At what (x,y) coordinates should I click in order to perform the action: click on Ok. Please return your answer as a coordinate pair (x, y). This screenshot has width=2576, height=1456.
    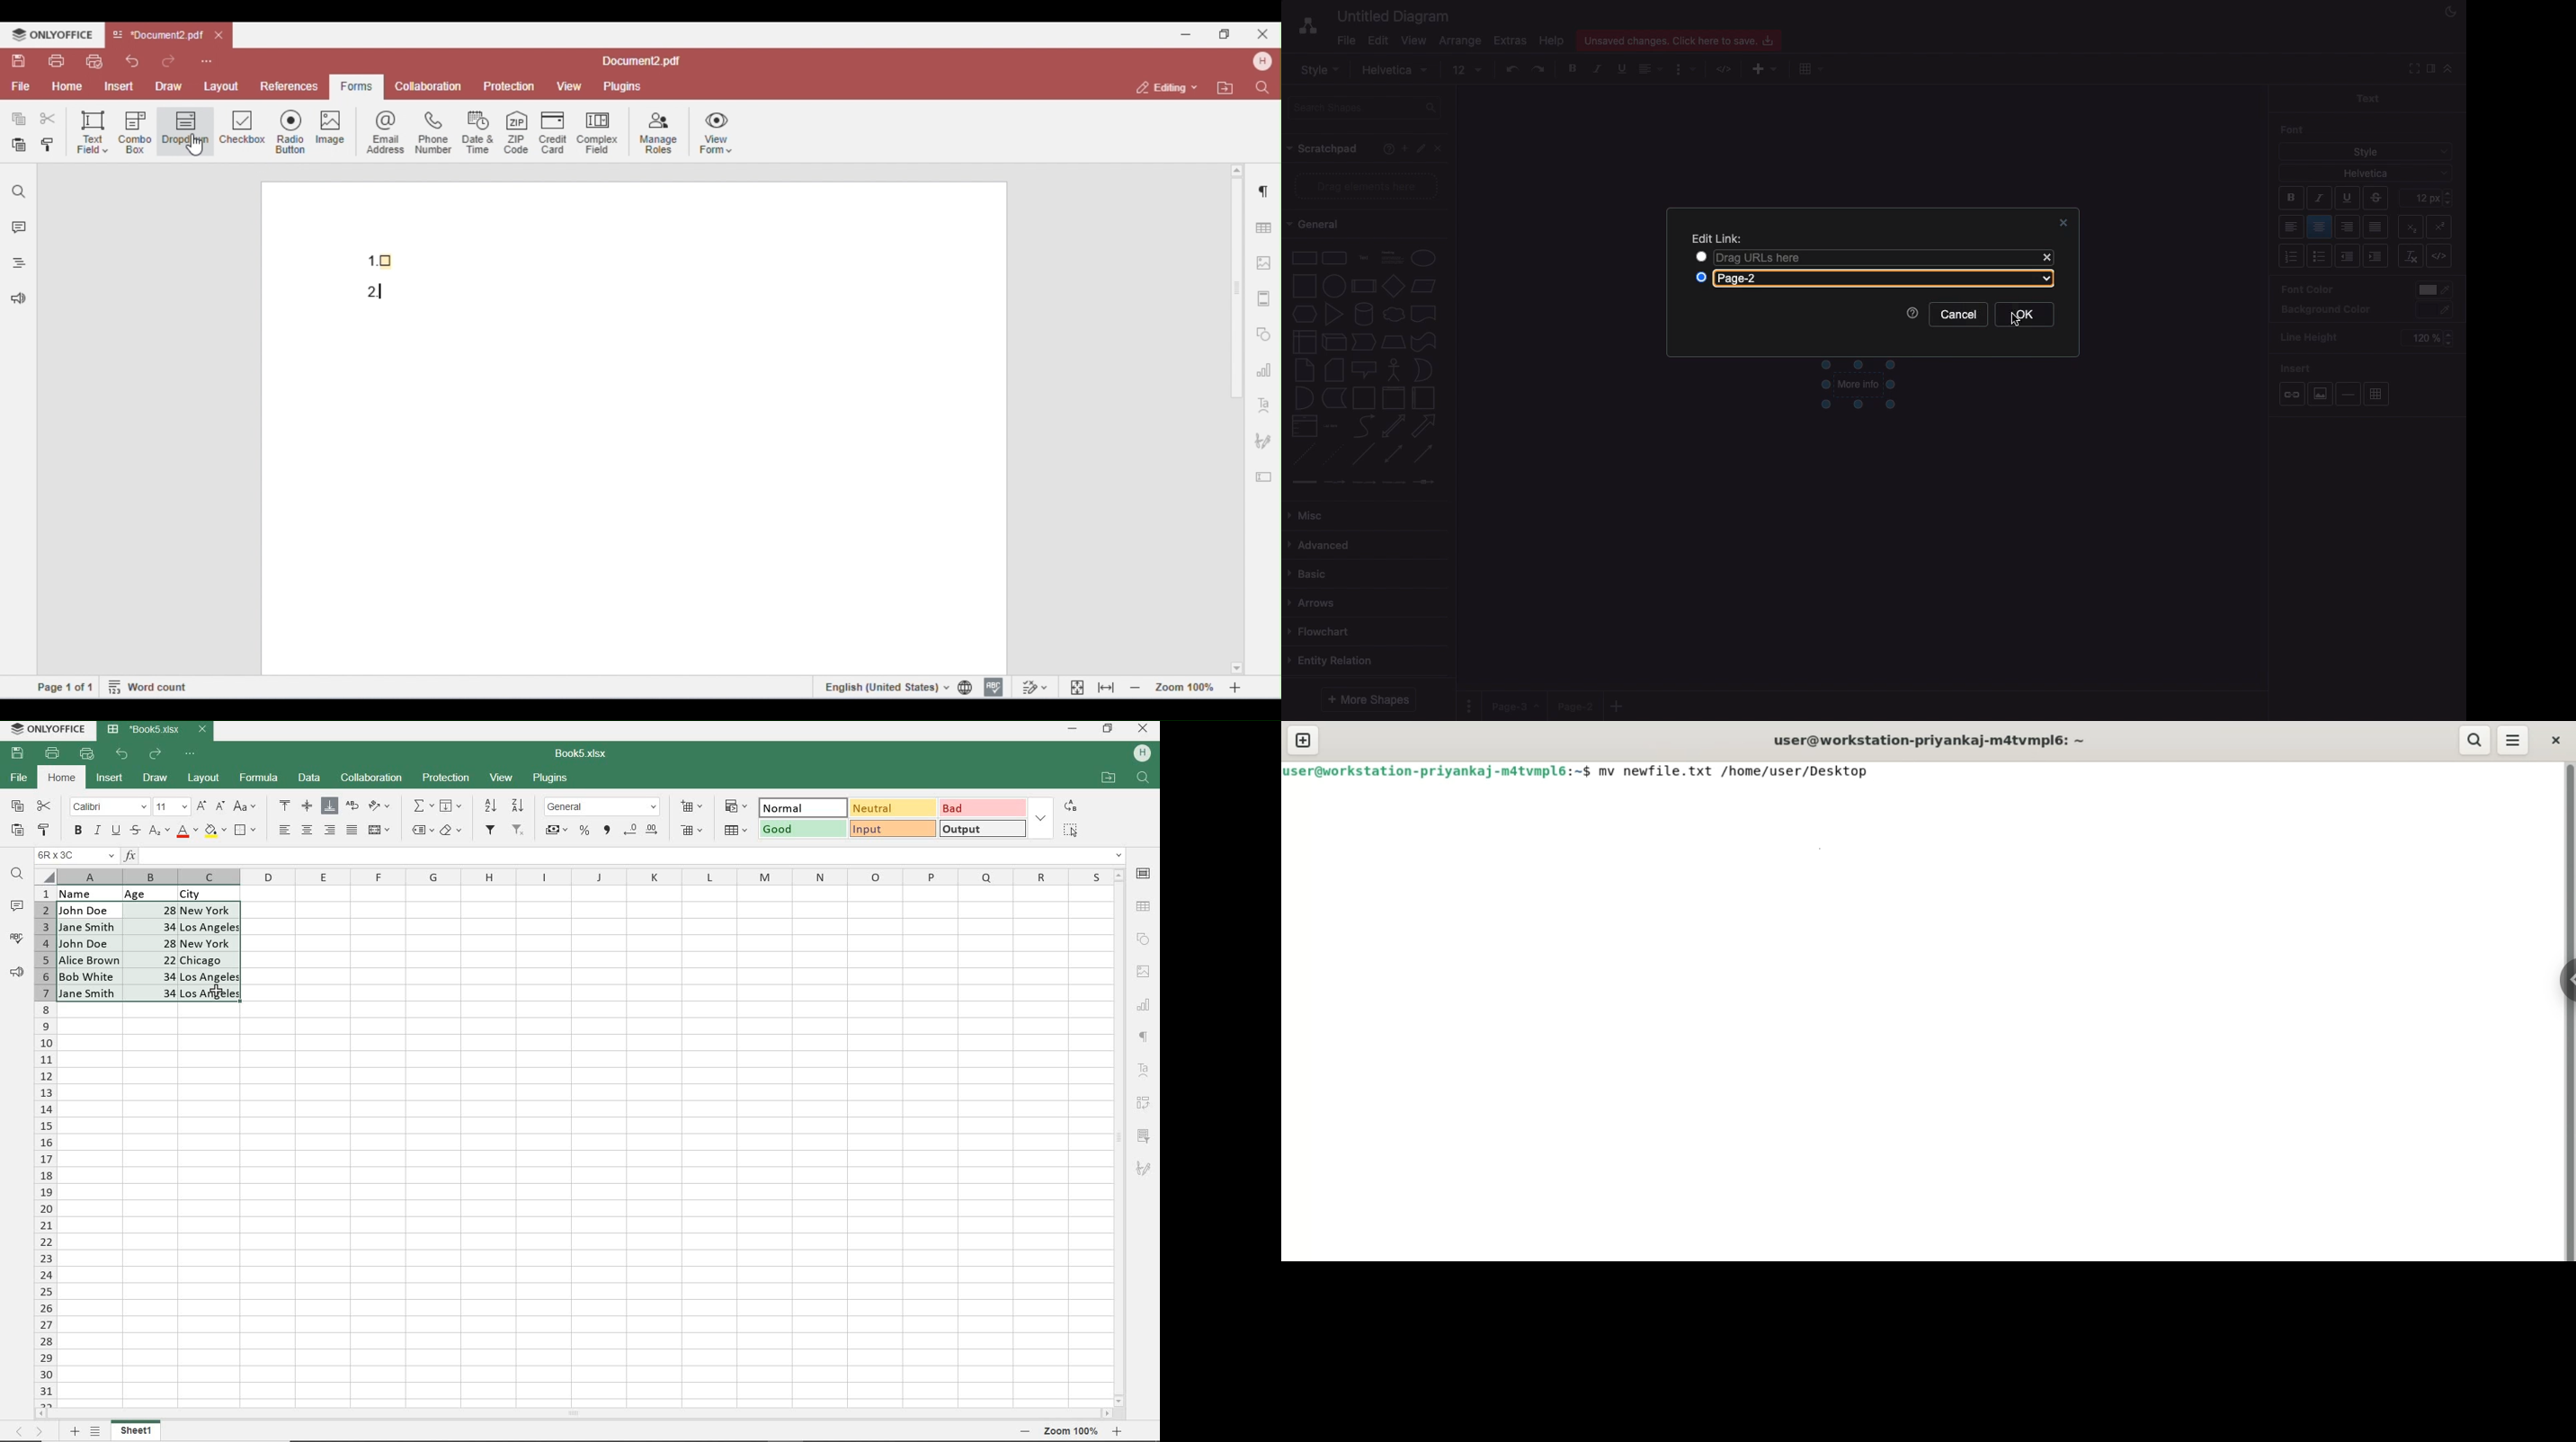
    Looking at the image, I should click on (2035, 314).